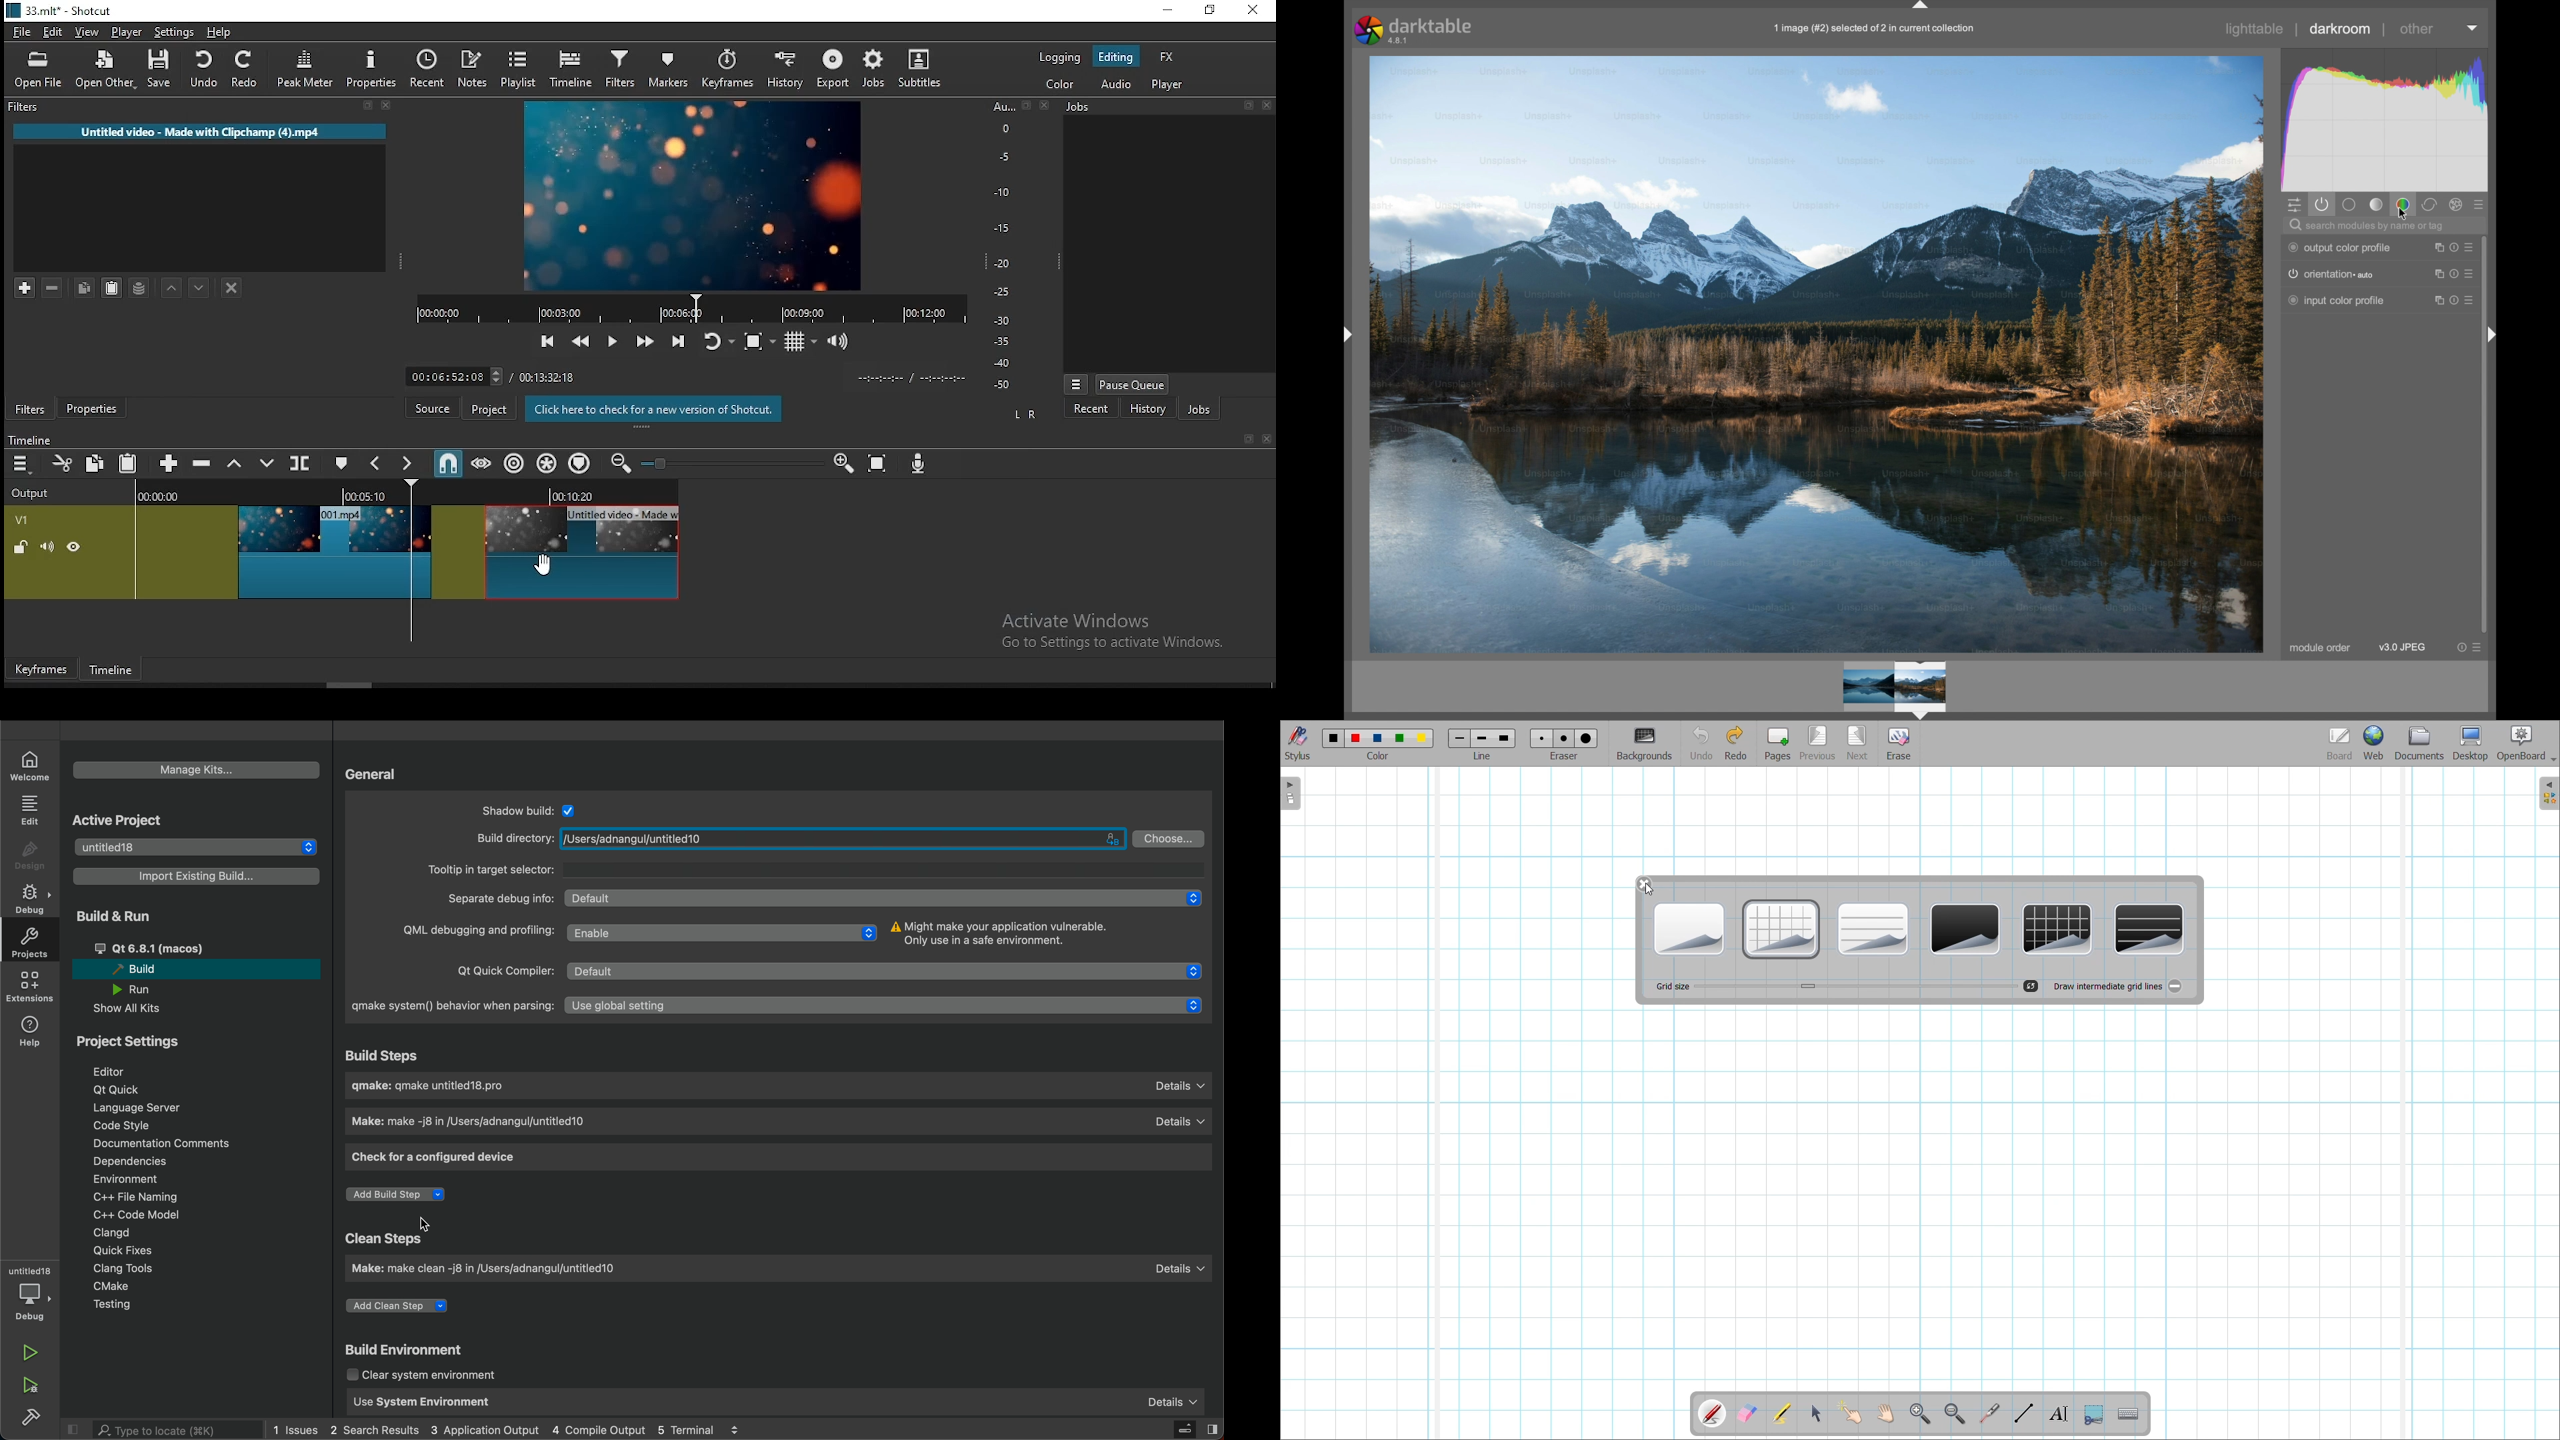 This screenshot has width=2576, height=1456. Describe the element at coordinates (517, 810) in the screenshot. I see `Shadow build:` at that location.